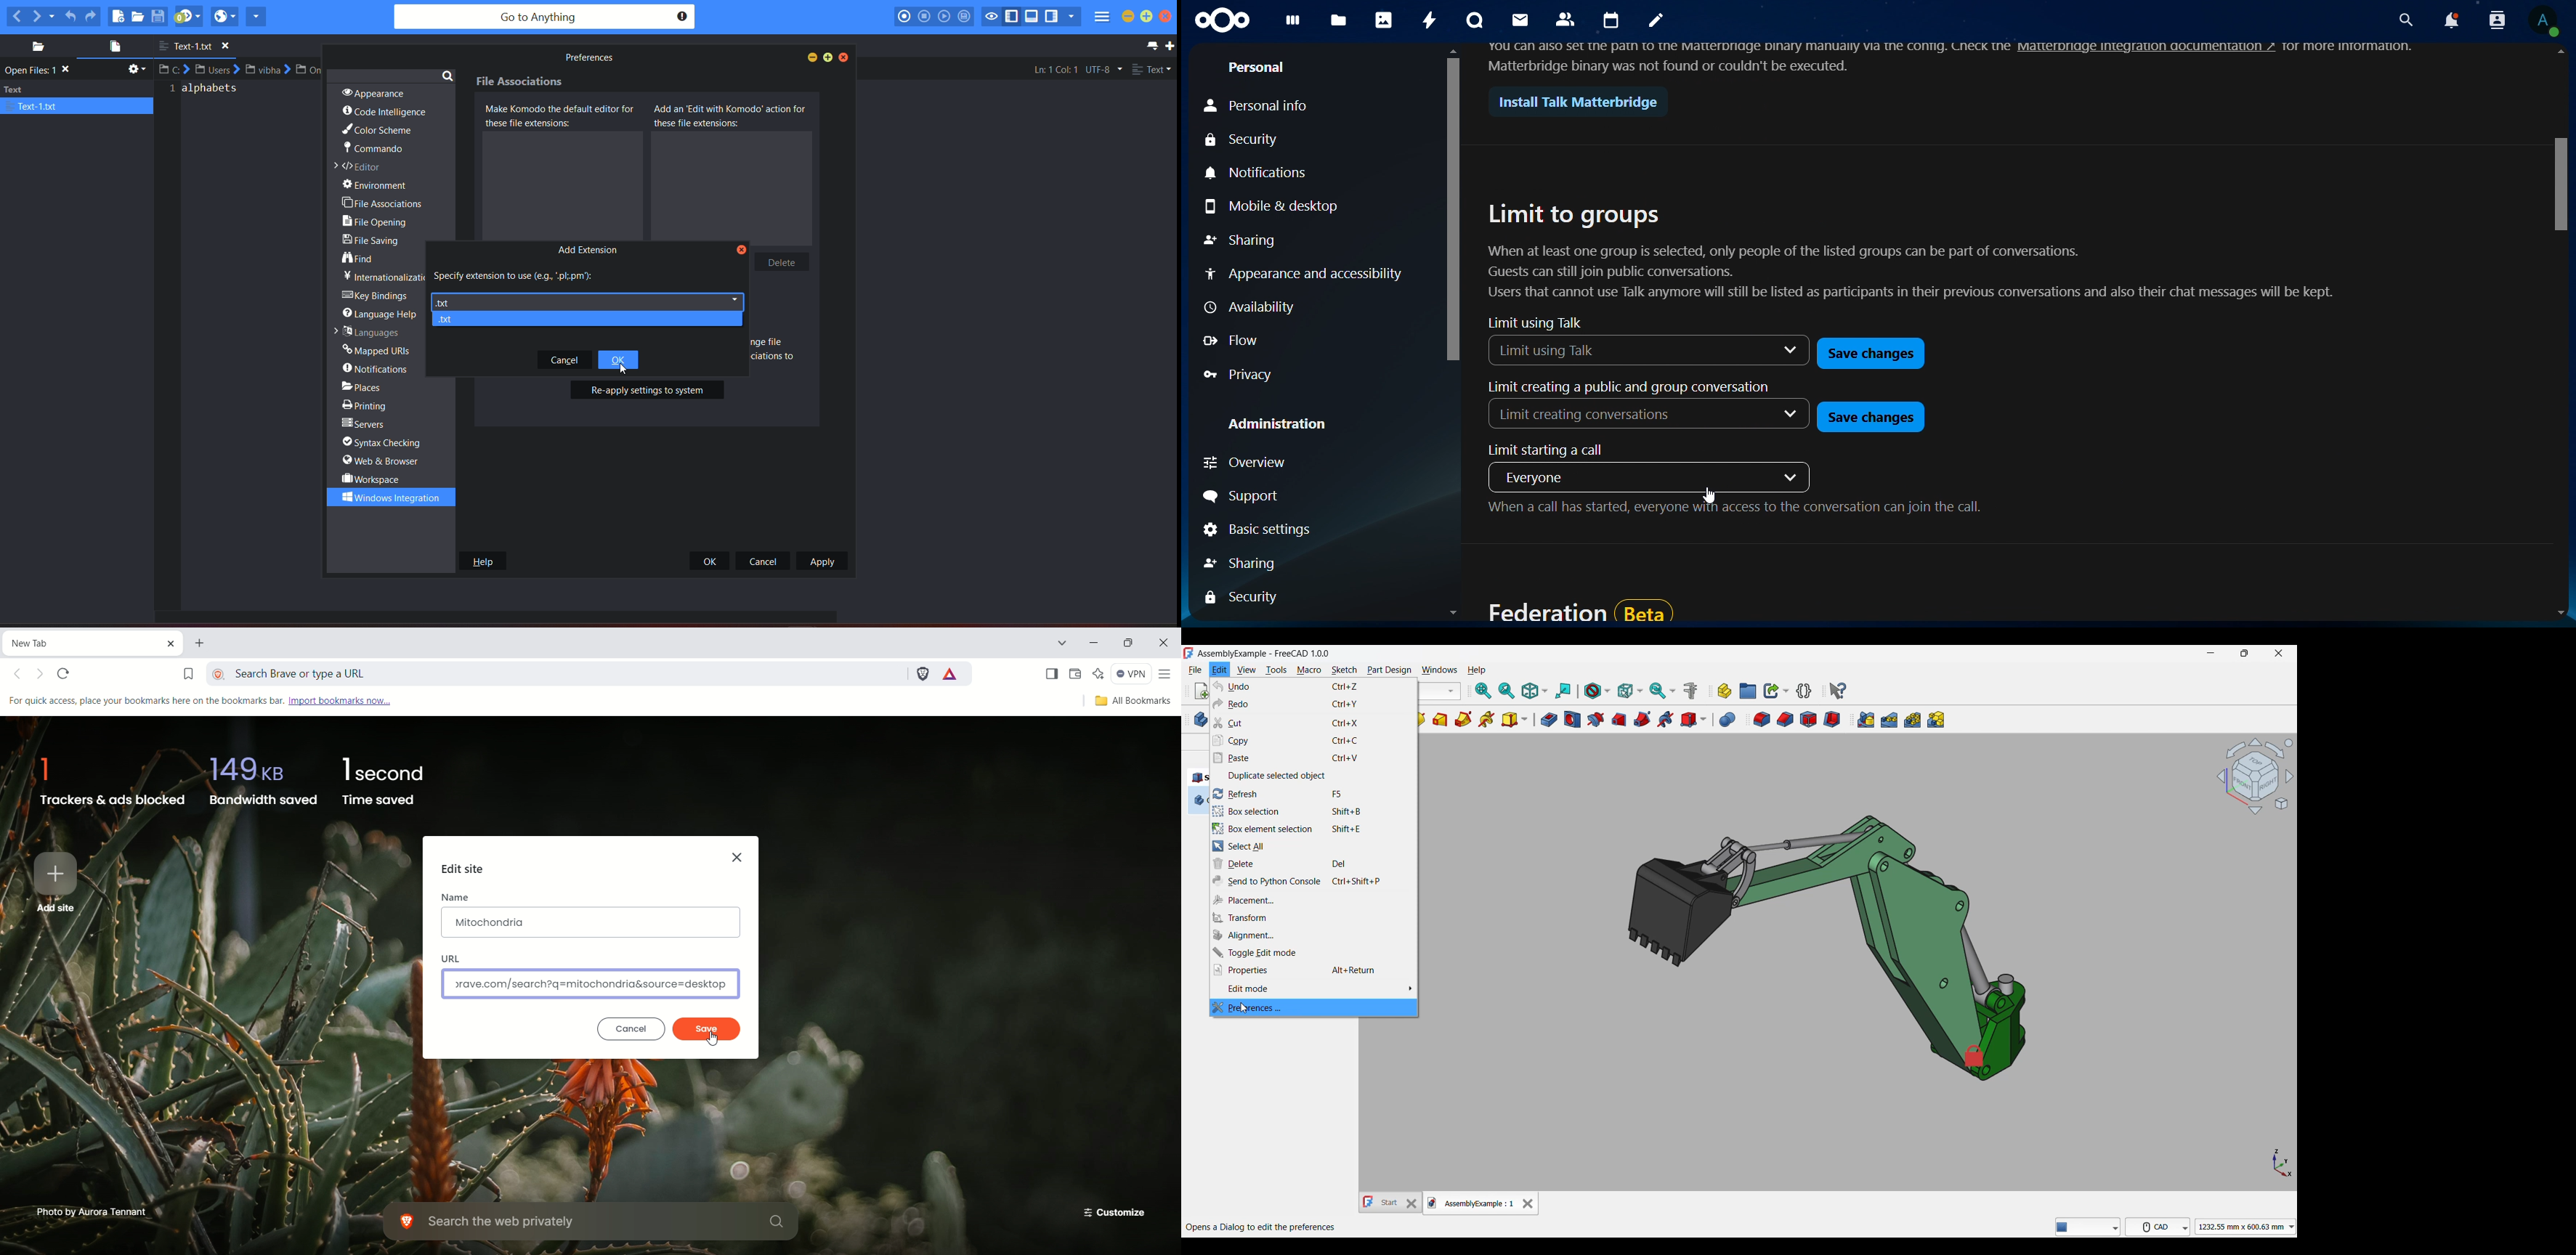  I want to click on Minimize, so click(2210, 653).